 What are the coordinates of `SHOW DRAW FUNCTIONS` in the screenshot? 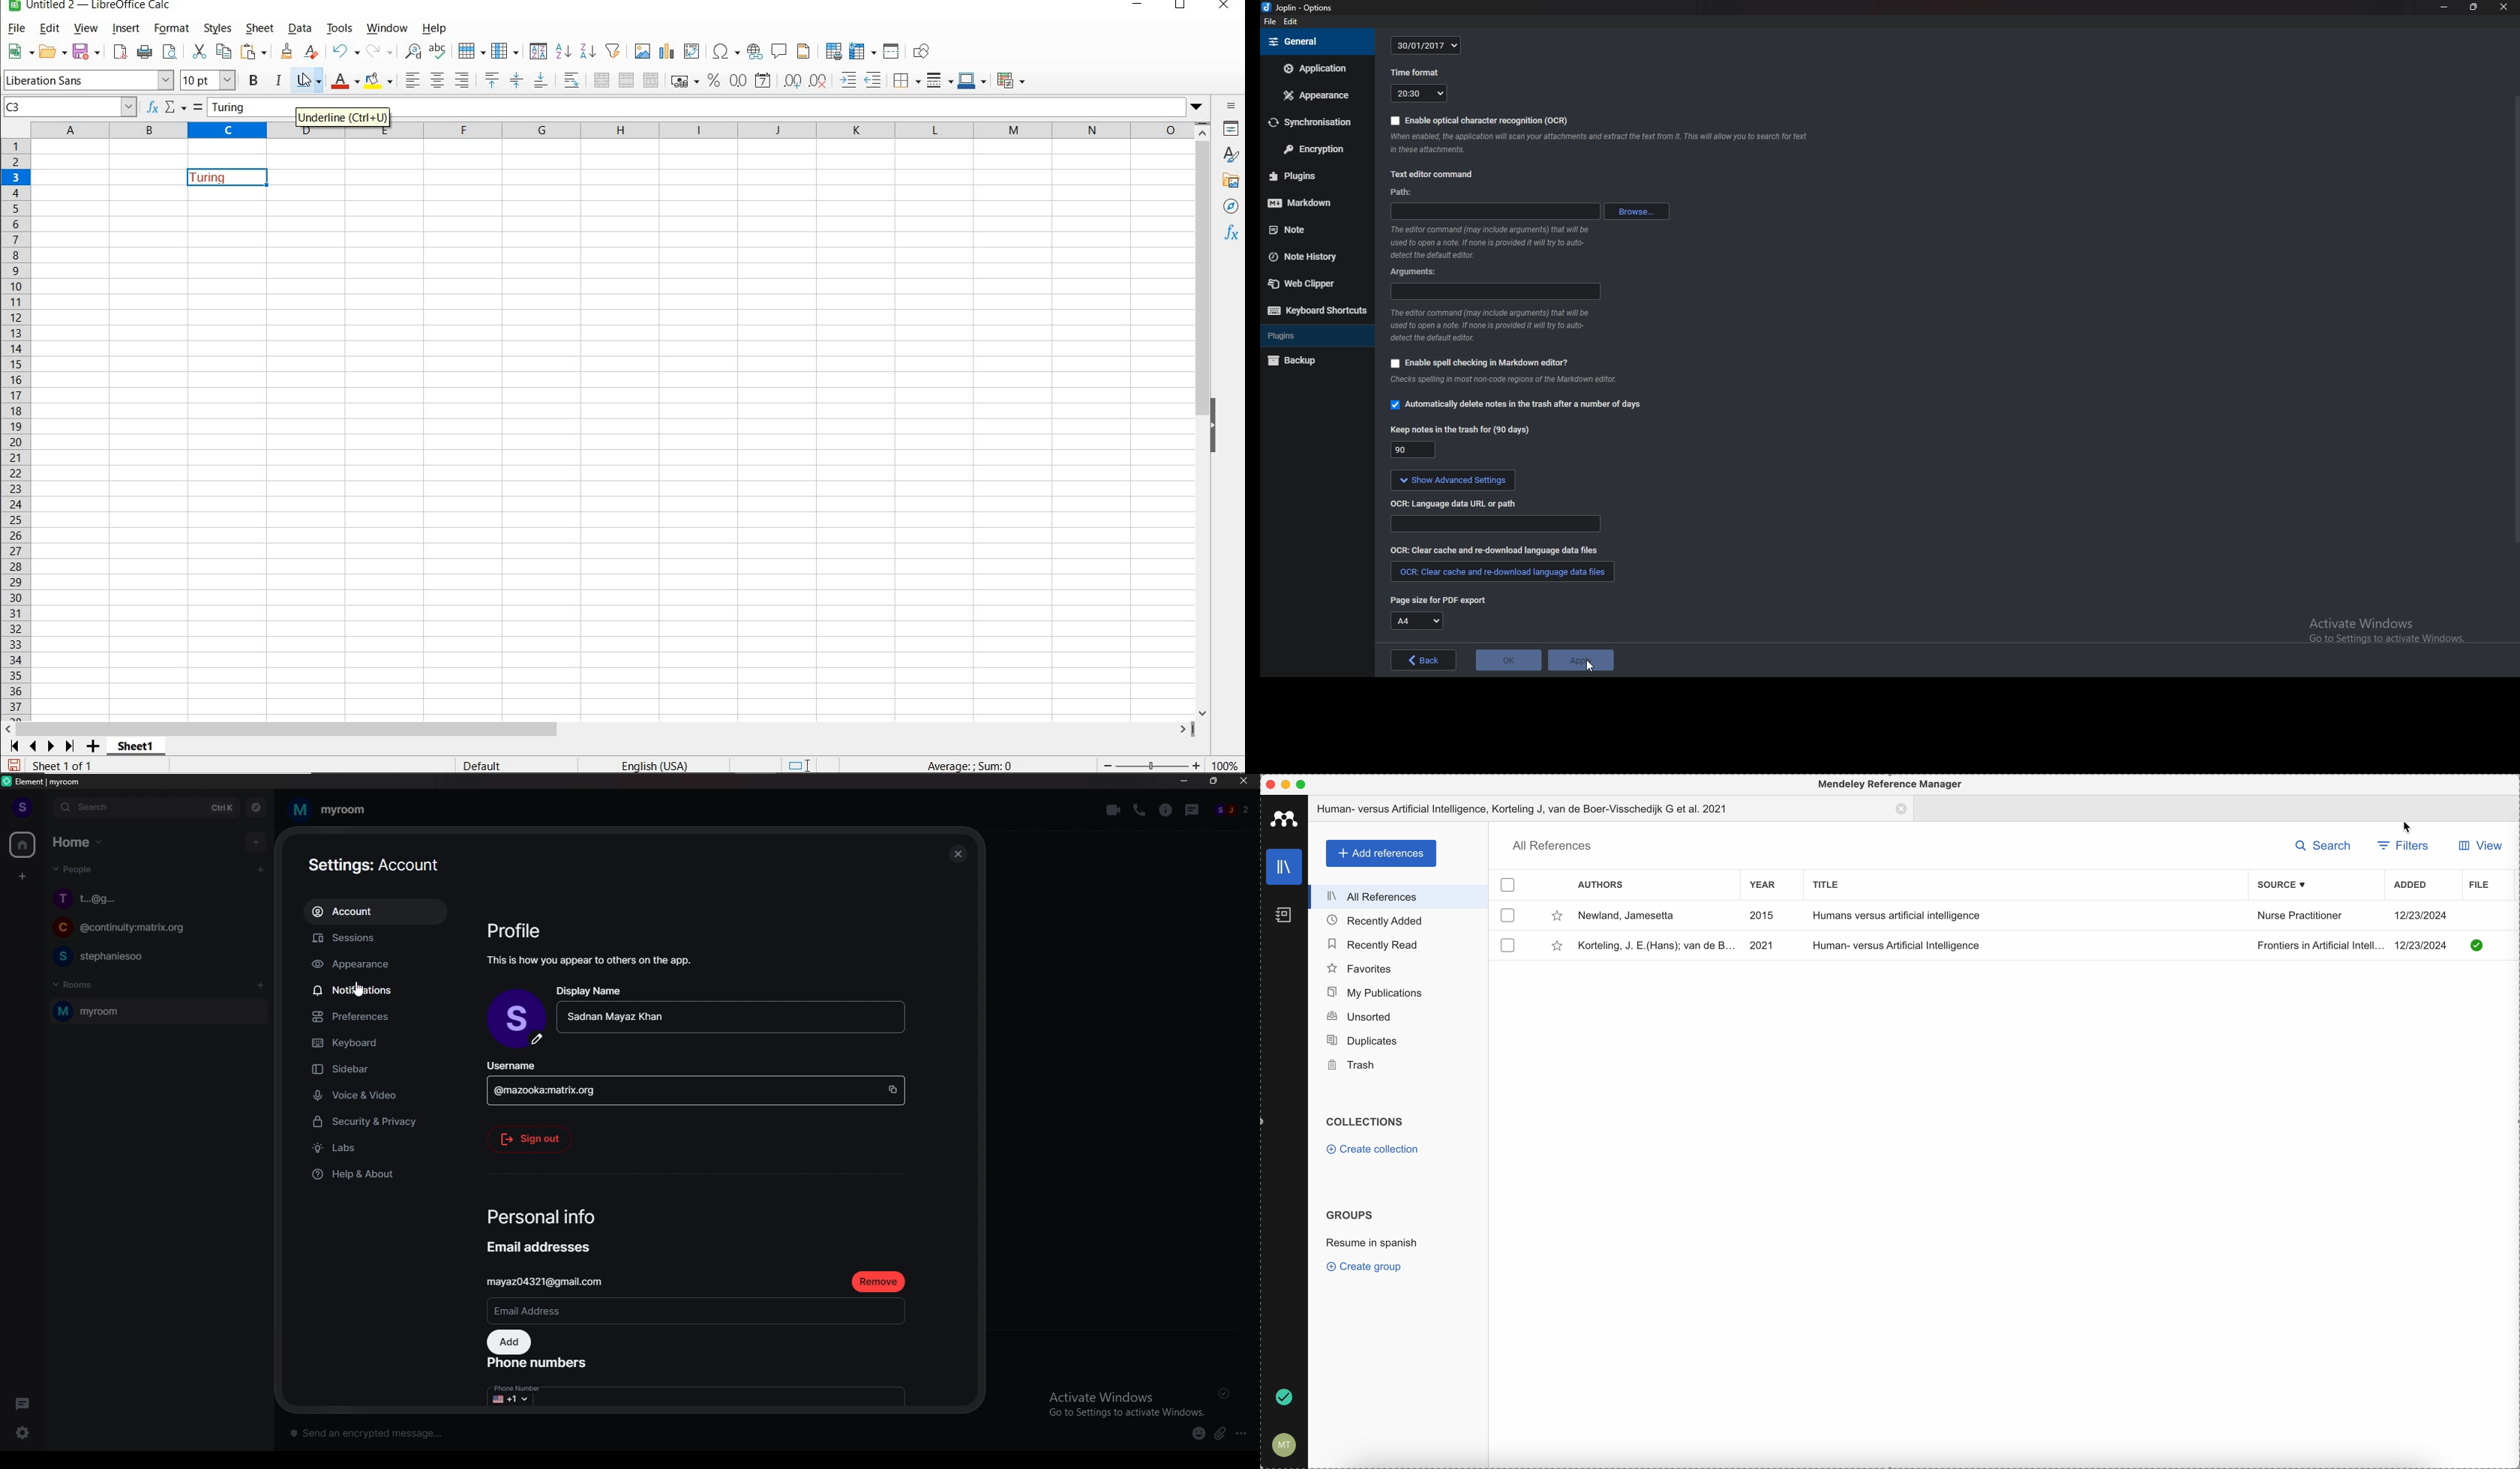 It's located at (921, 52).